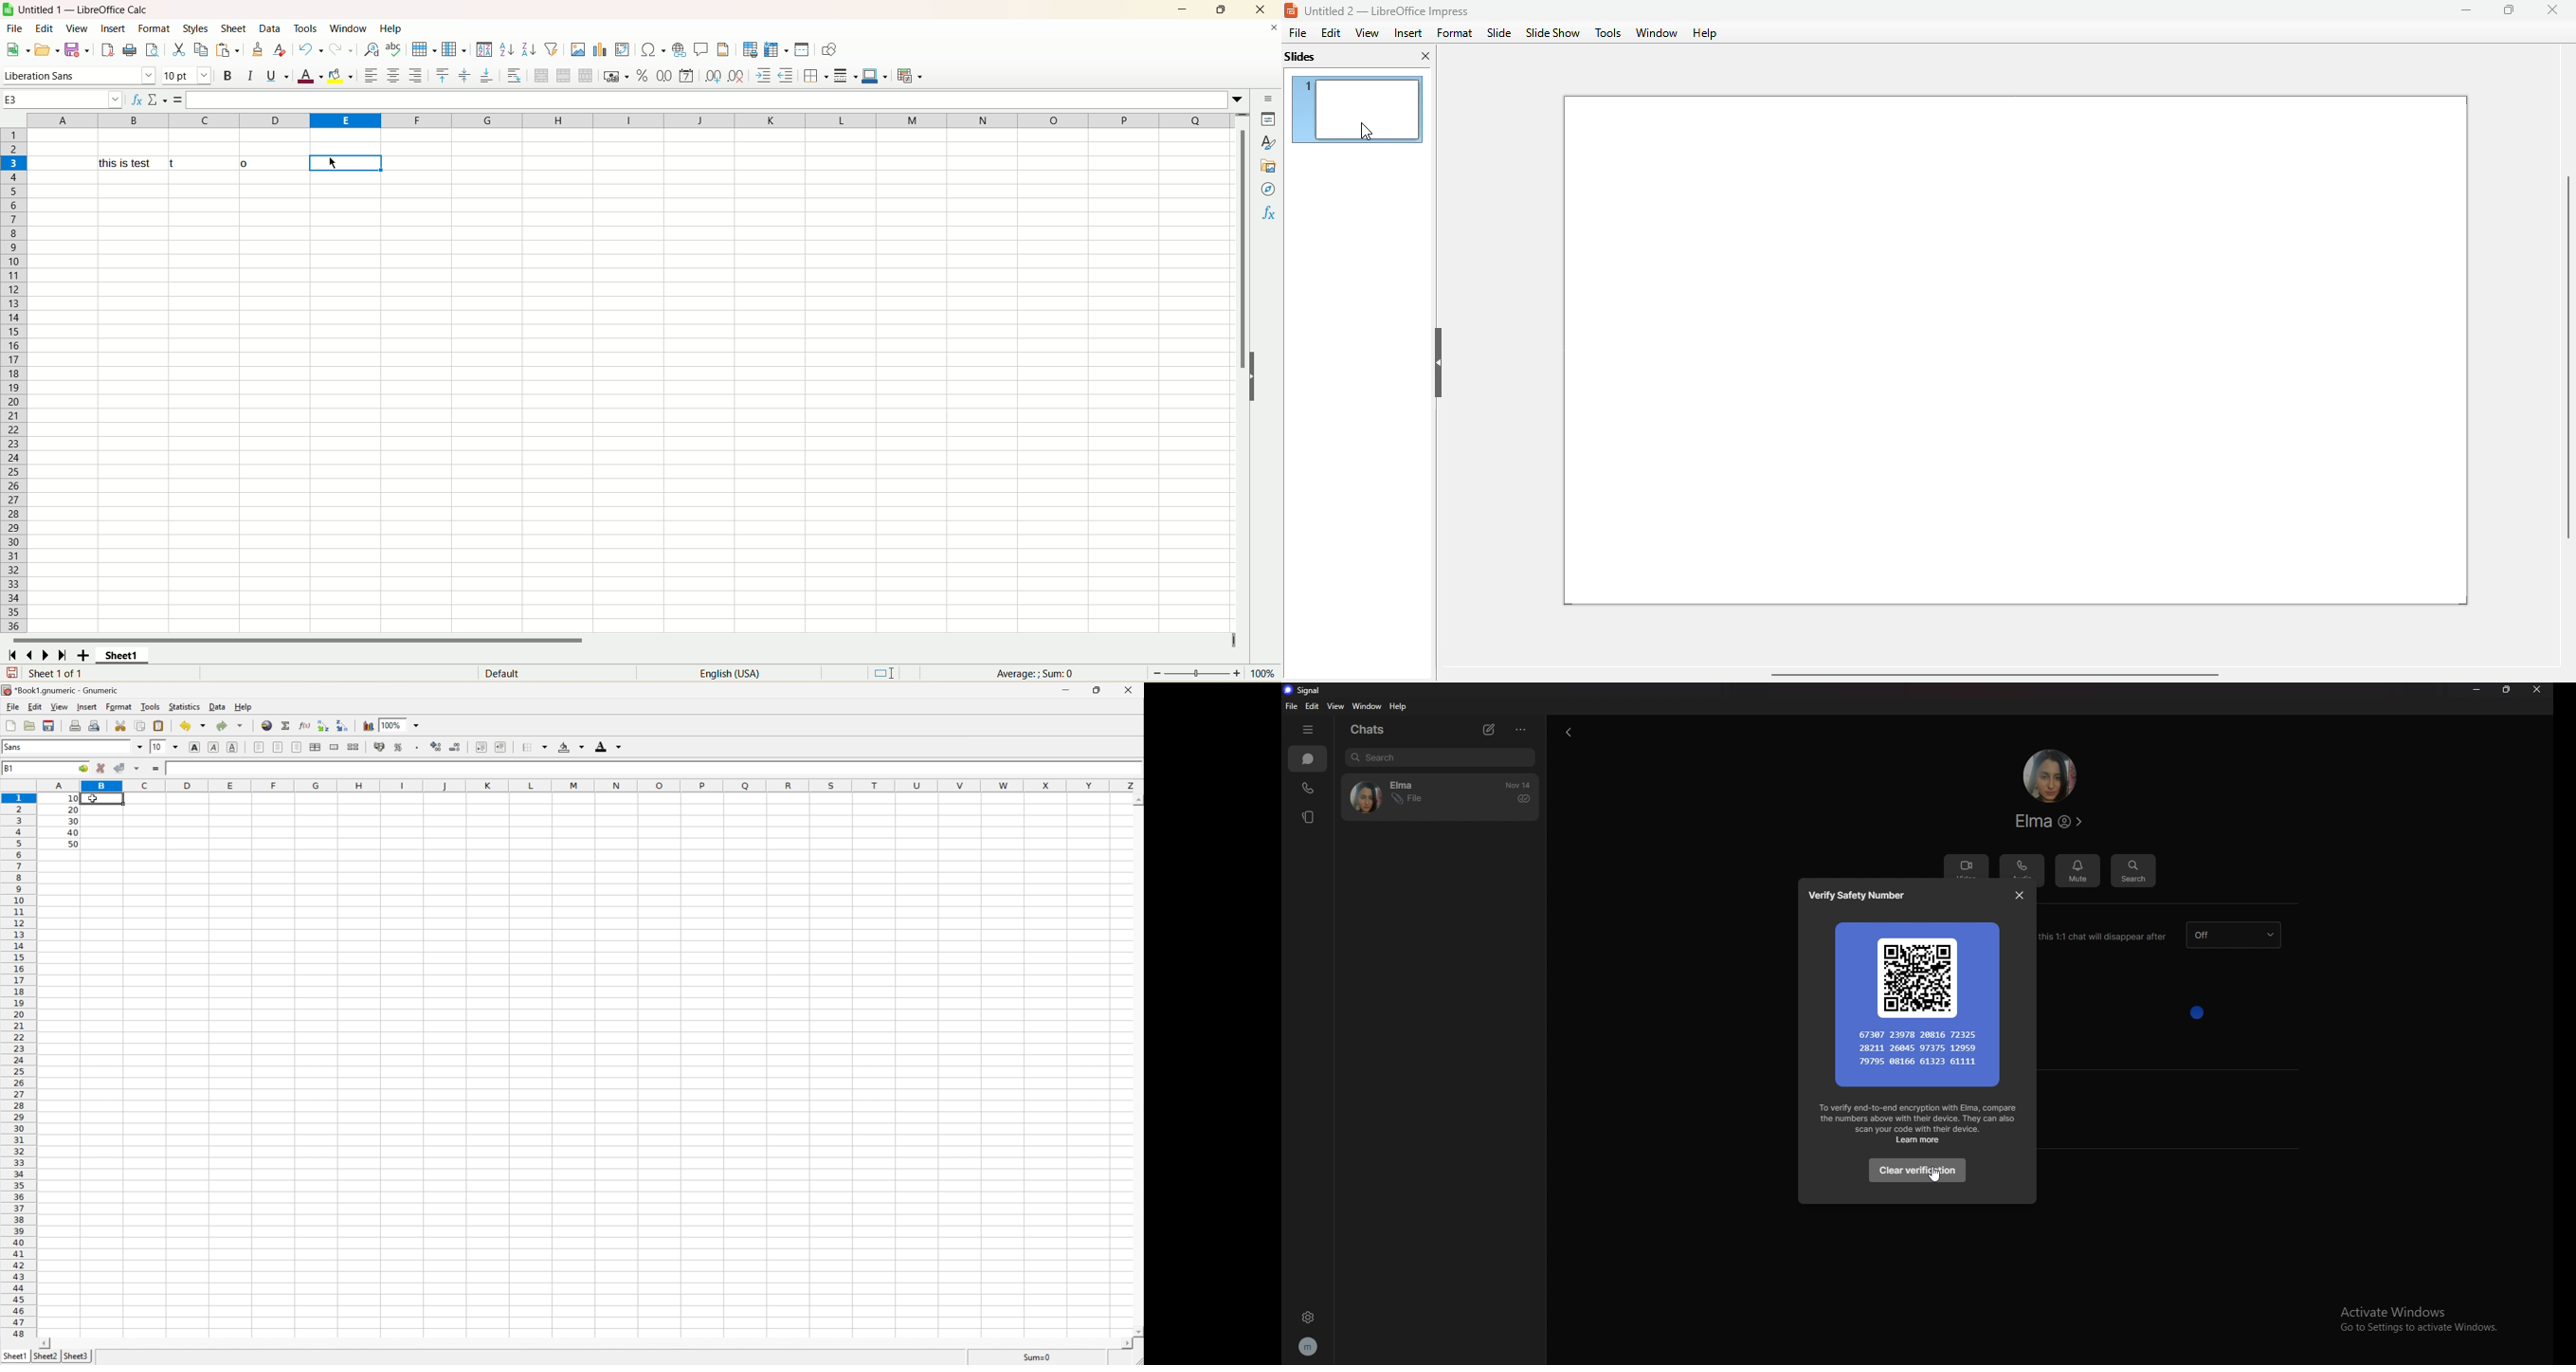  I want to click on Split the ranges of merged cells, so click(354, 746).